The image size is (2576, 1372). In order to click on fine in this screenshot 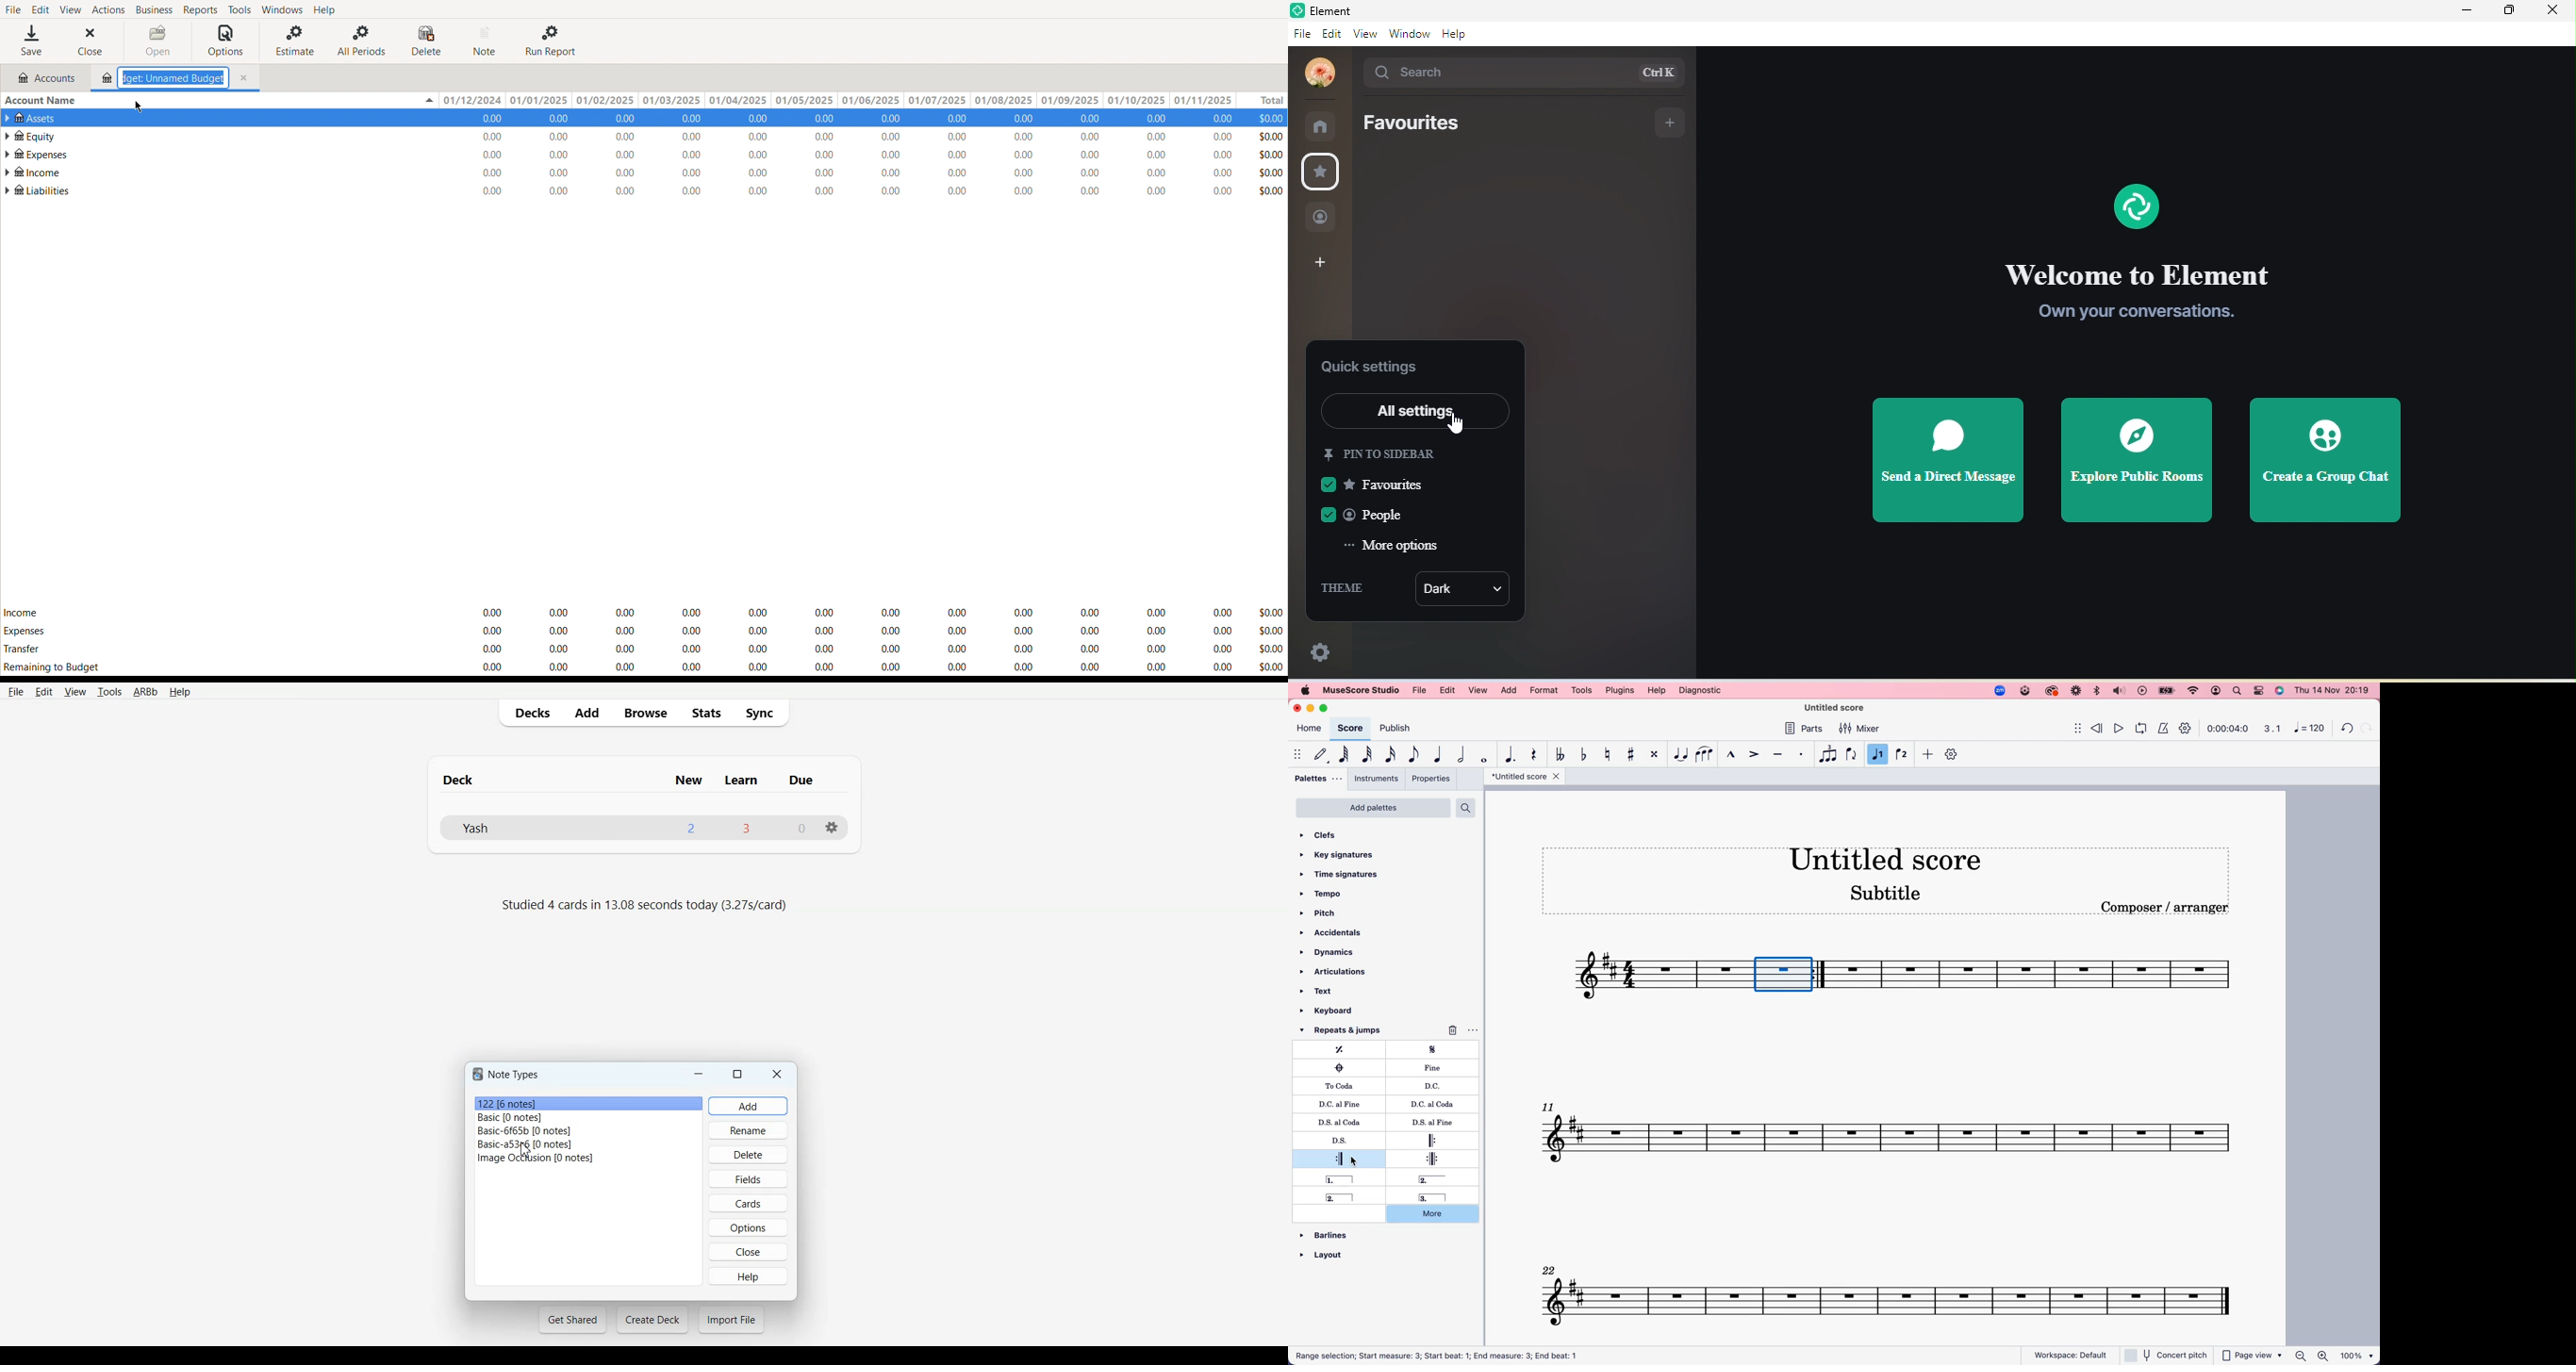, I will do `click(1437, 1068)`.